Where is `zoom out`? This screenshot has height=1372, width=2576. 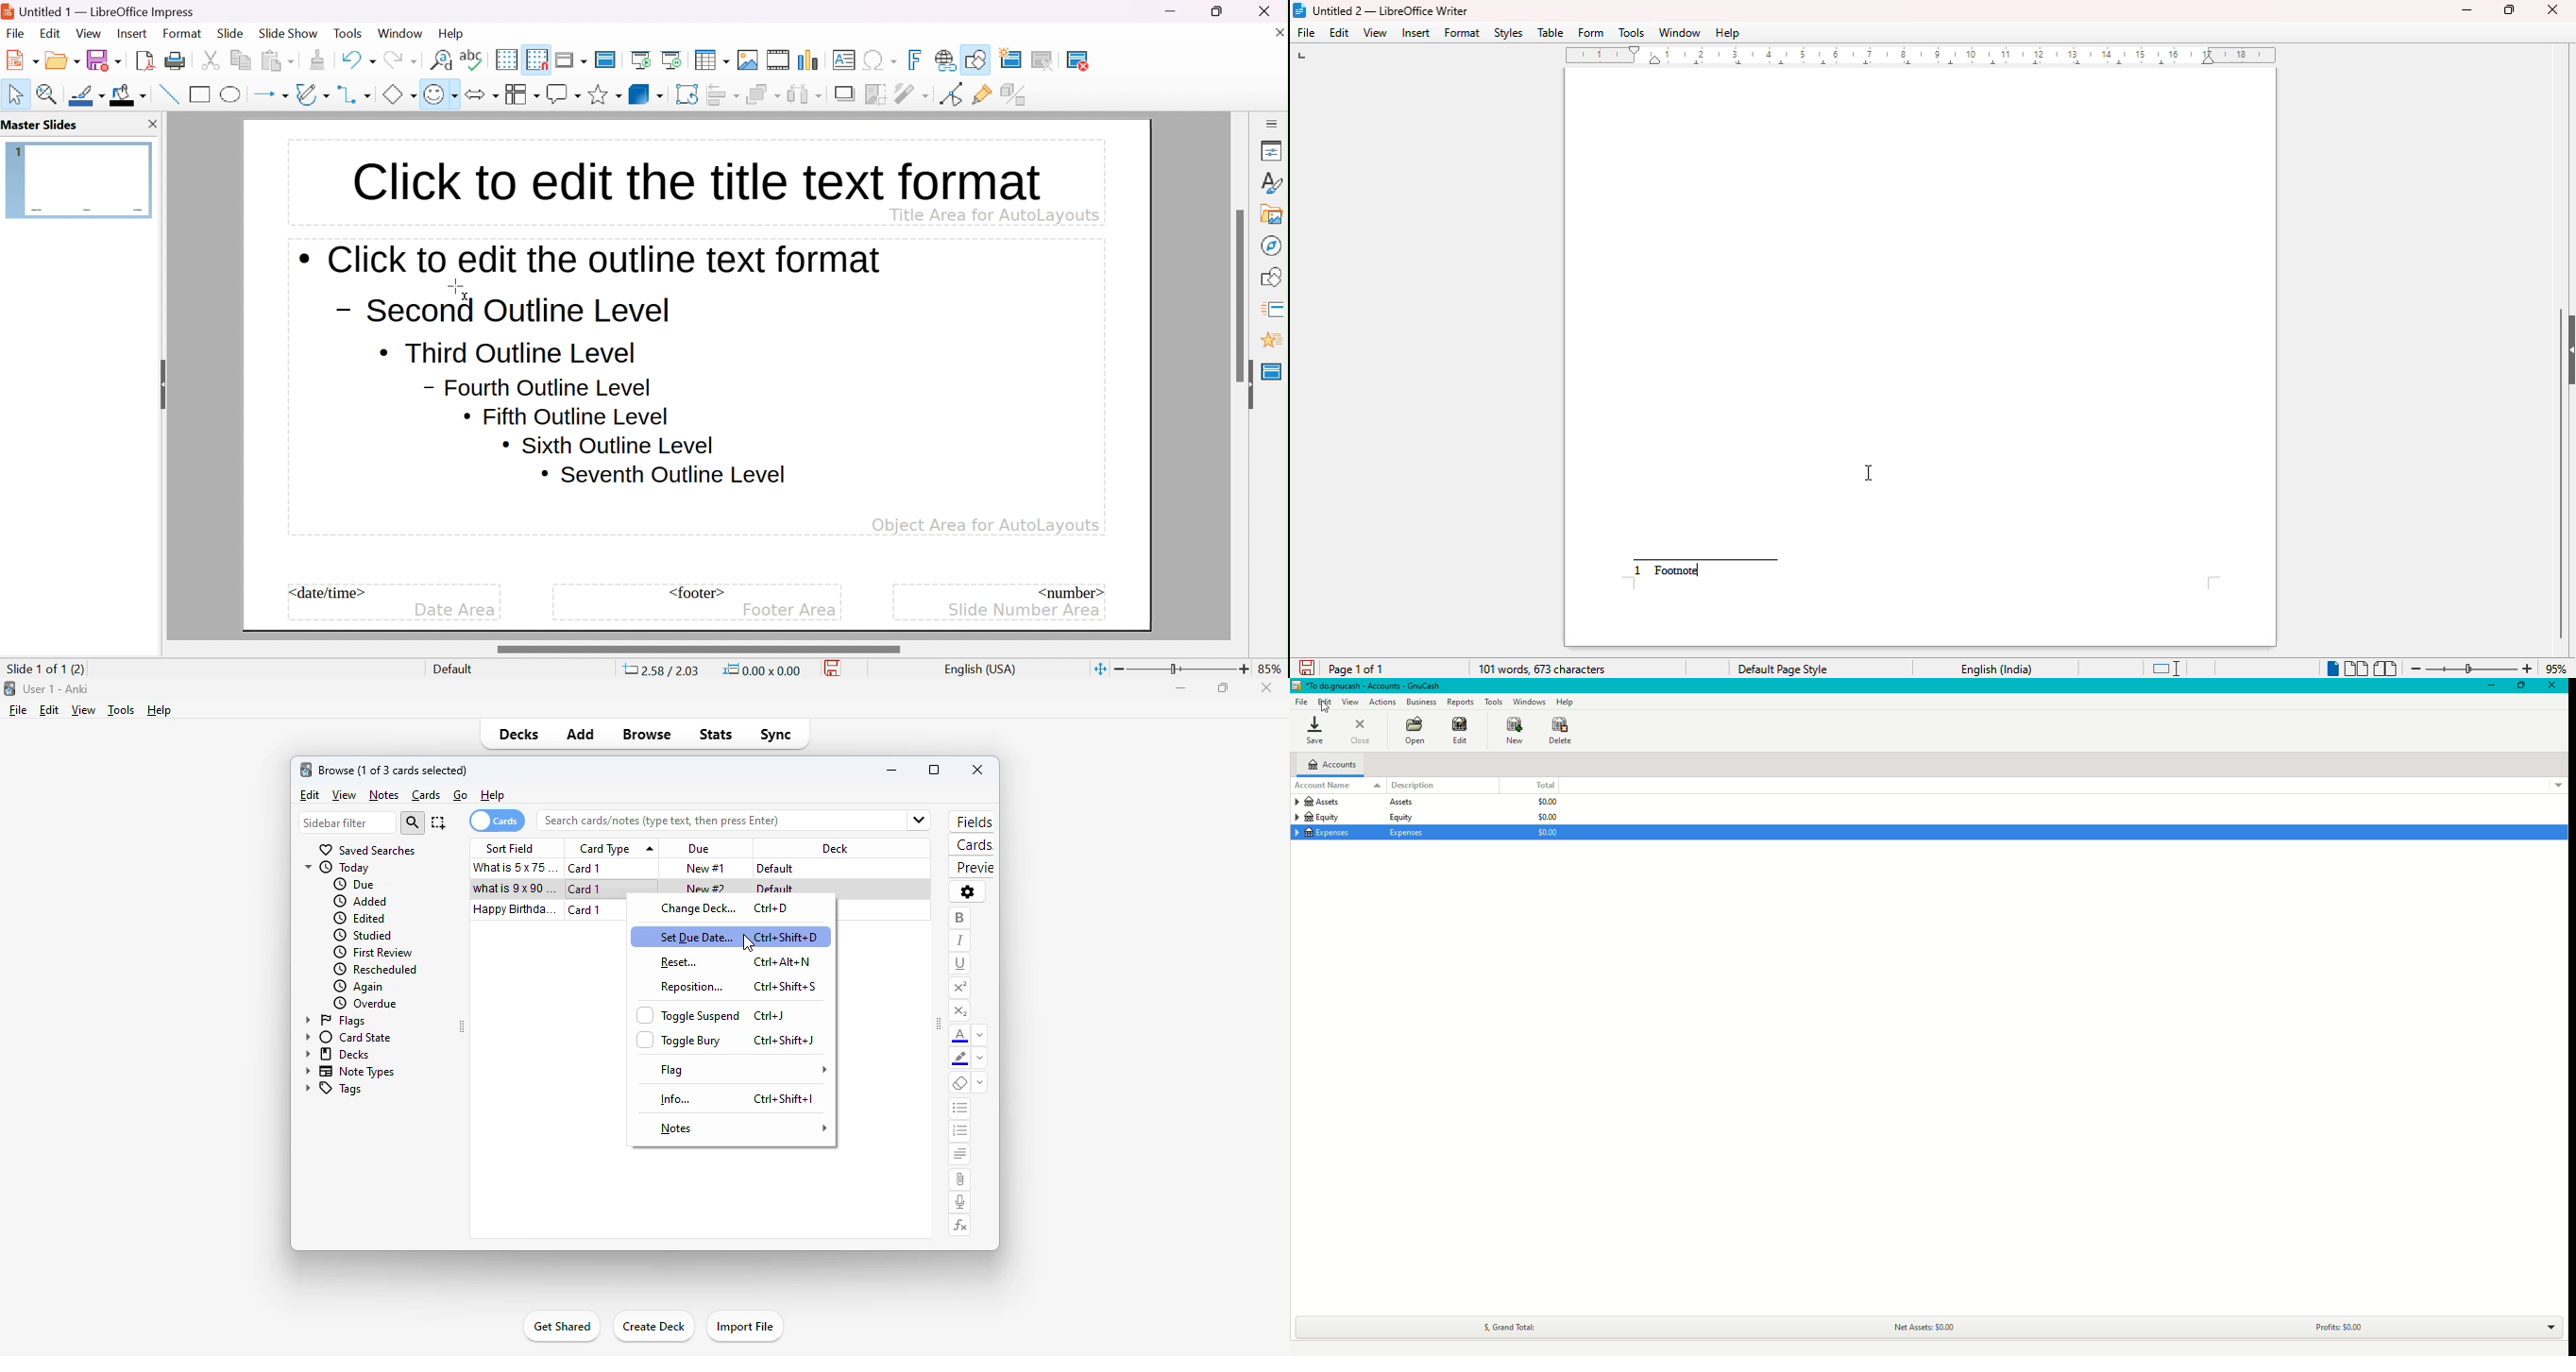
zoom out is located at coordinates (2417, 669).